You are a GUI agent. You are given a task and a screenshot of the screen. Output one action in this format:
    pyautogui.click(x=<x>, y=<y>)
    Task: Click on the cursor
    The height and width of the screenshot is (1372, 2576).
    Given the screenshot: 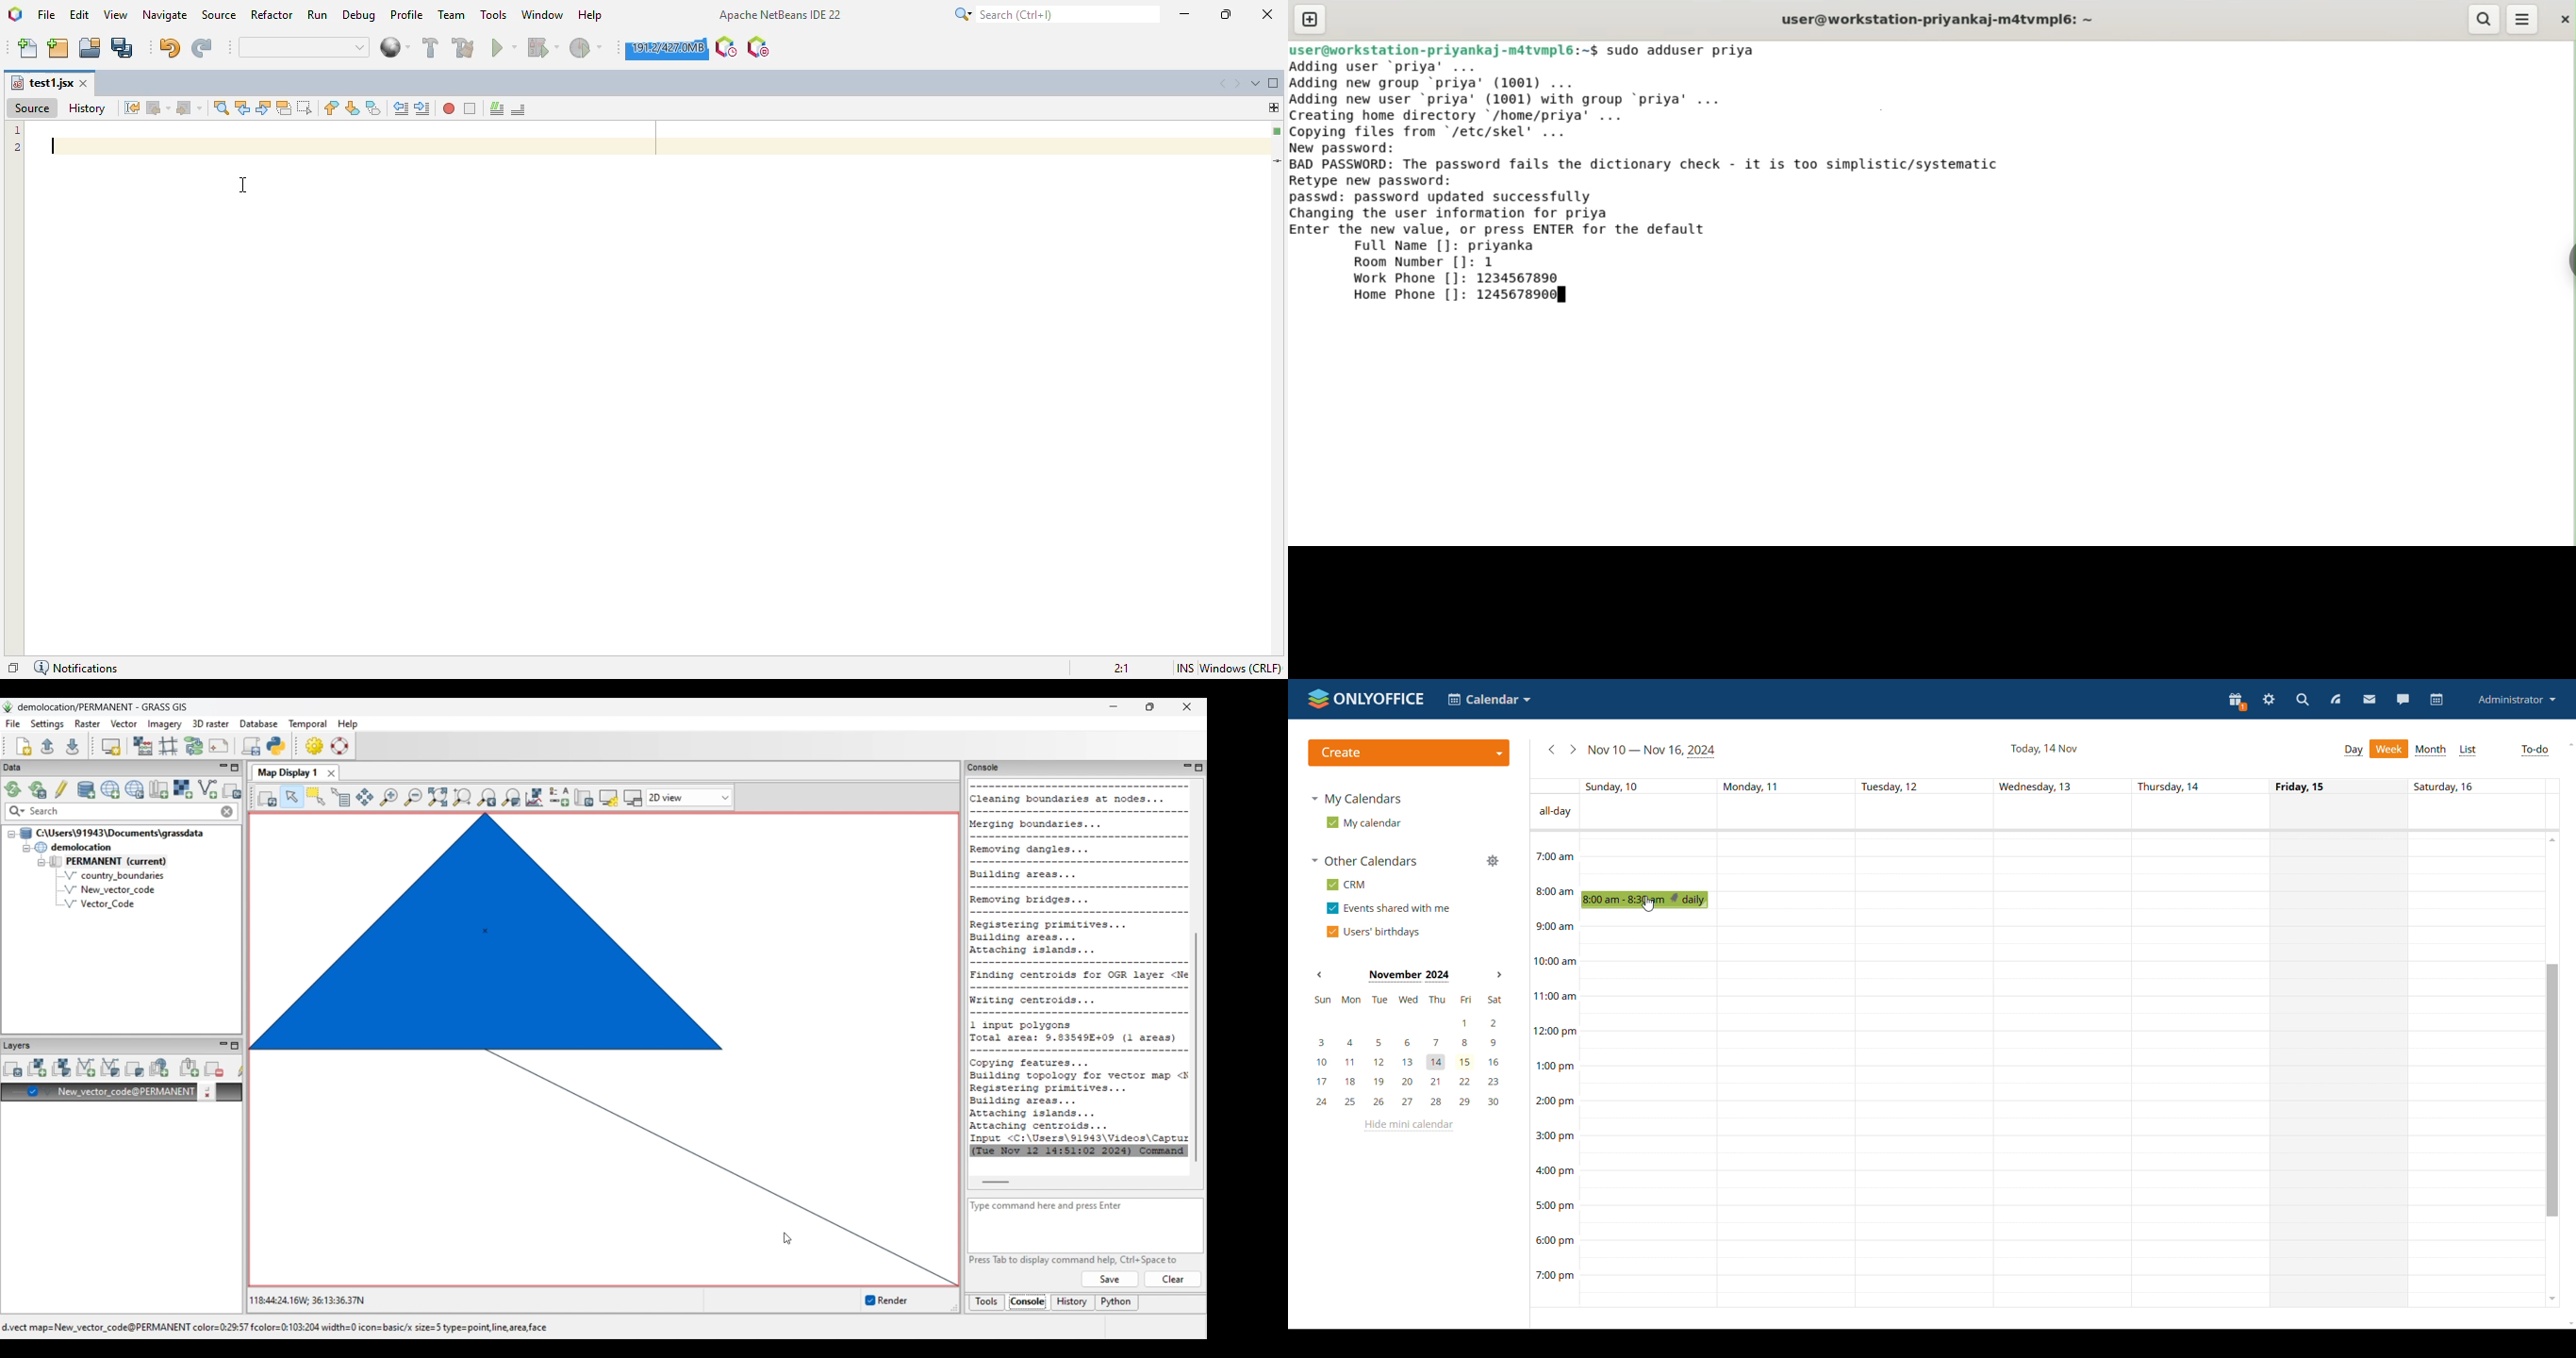 What is the action you would take?
    pyautogui.click(x=1649, y=903)
    